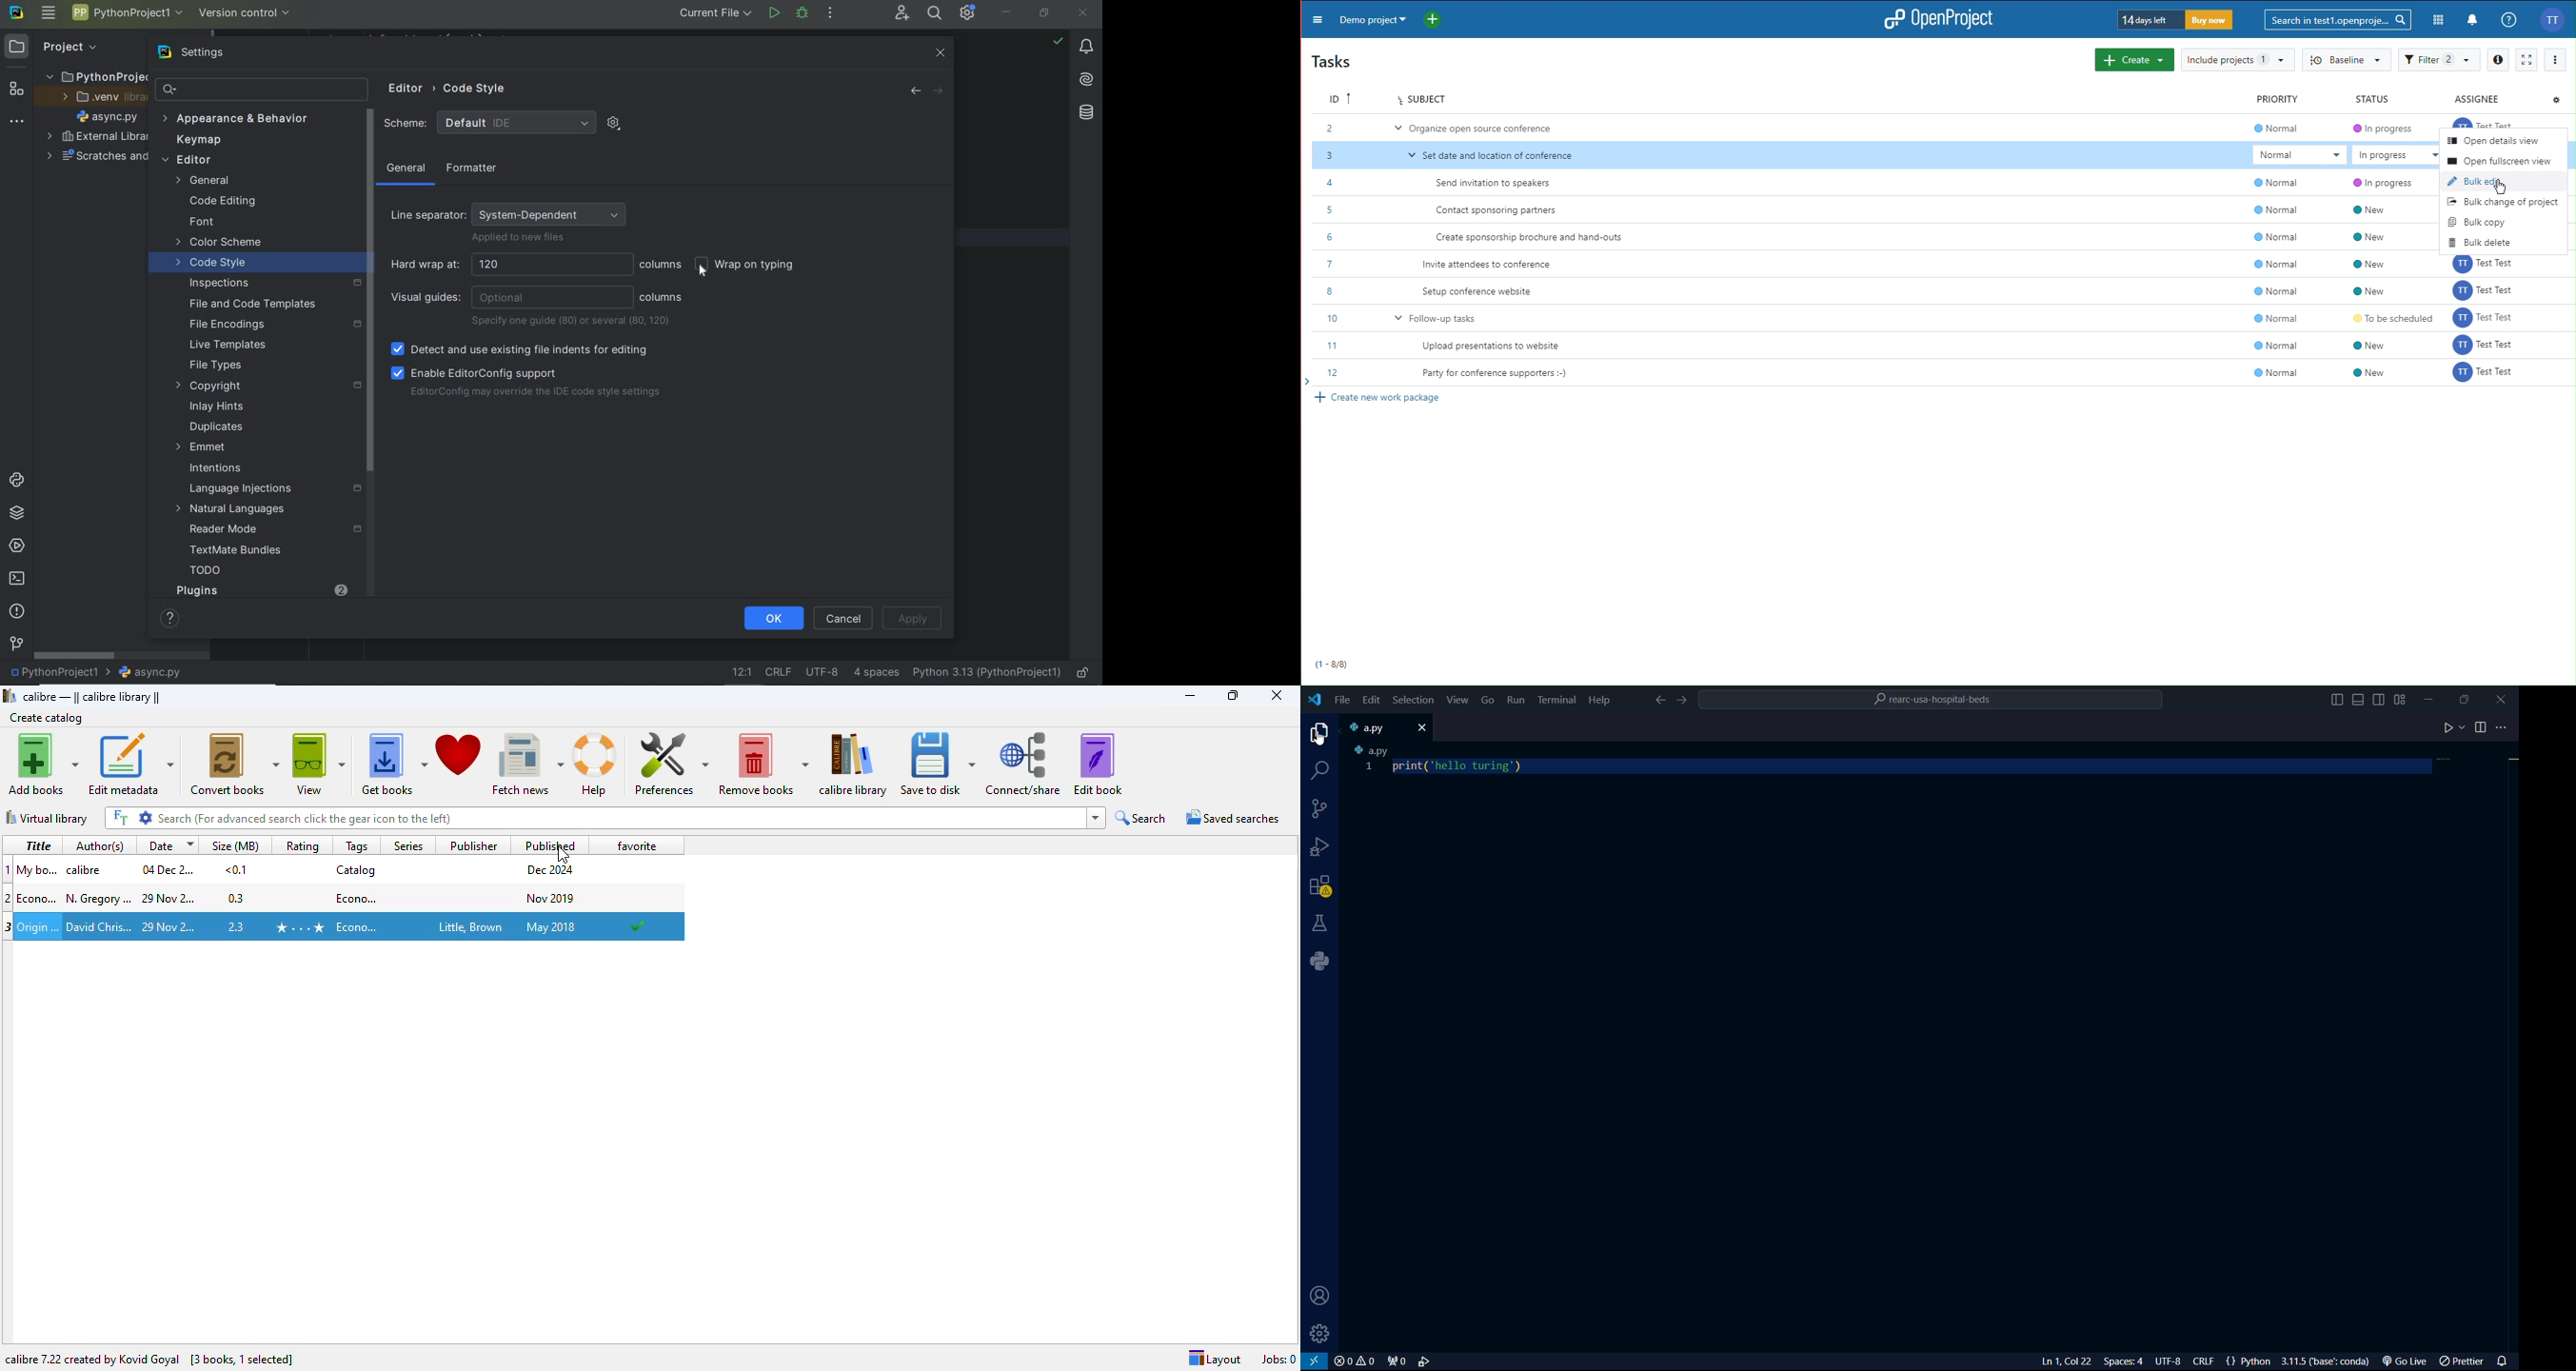 This screenshot has width=2576, height=1372. What do you see at coordinates (1319, 960) in the screenshot?
I see `python` at bounding box center [1319, 960].